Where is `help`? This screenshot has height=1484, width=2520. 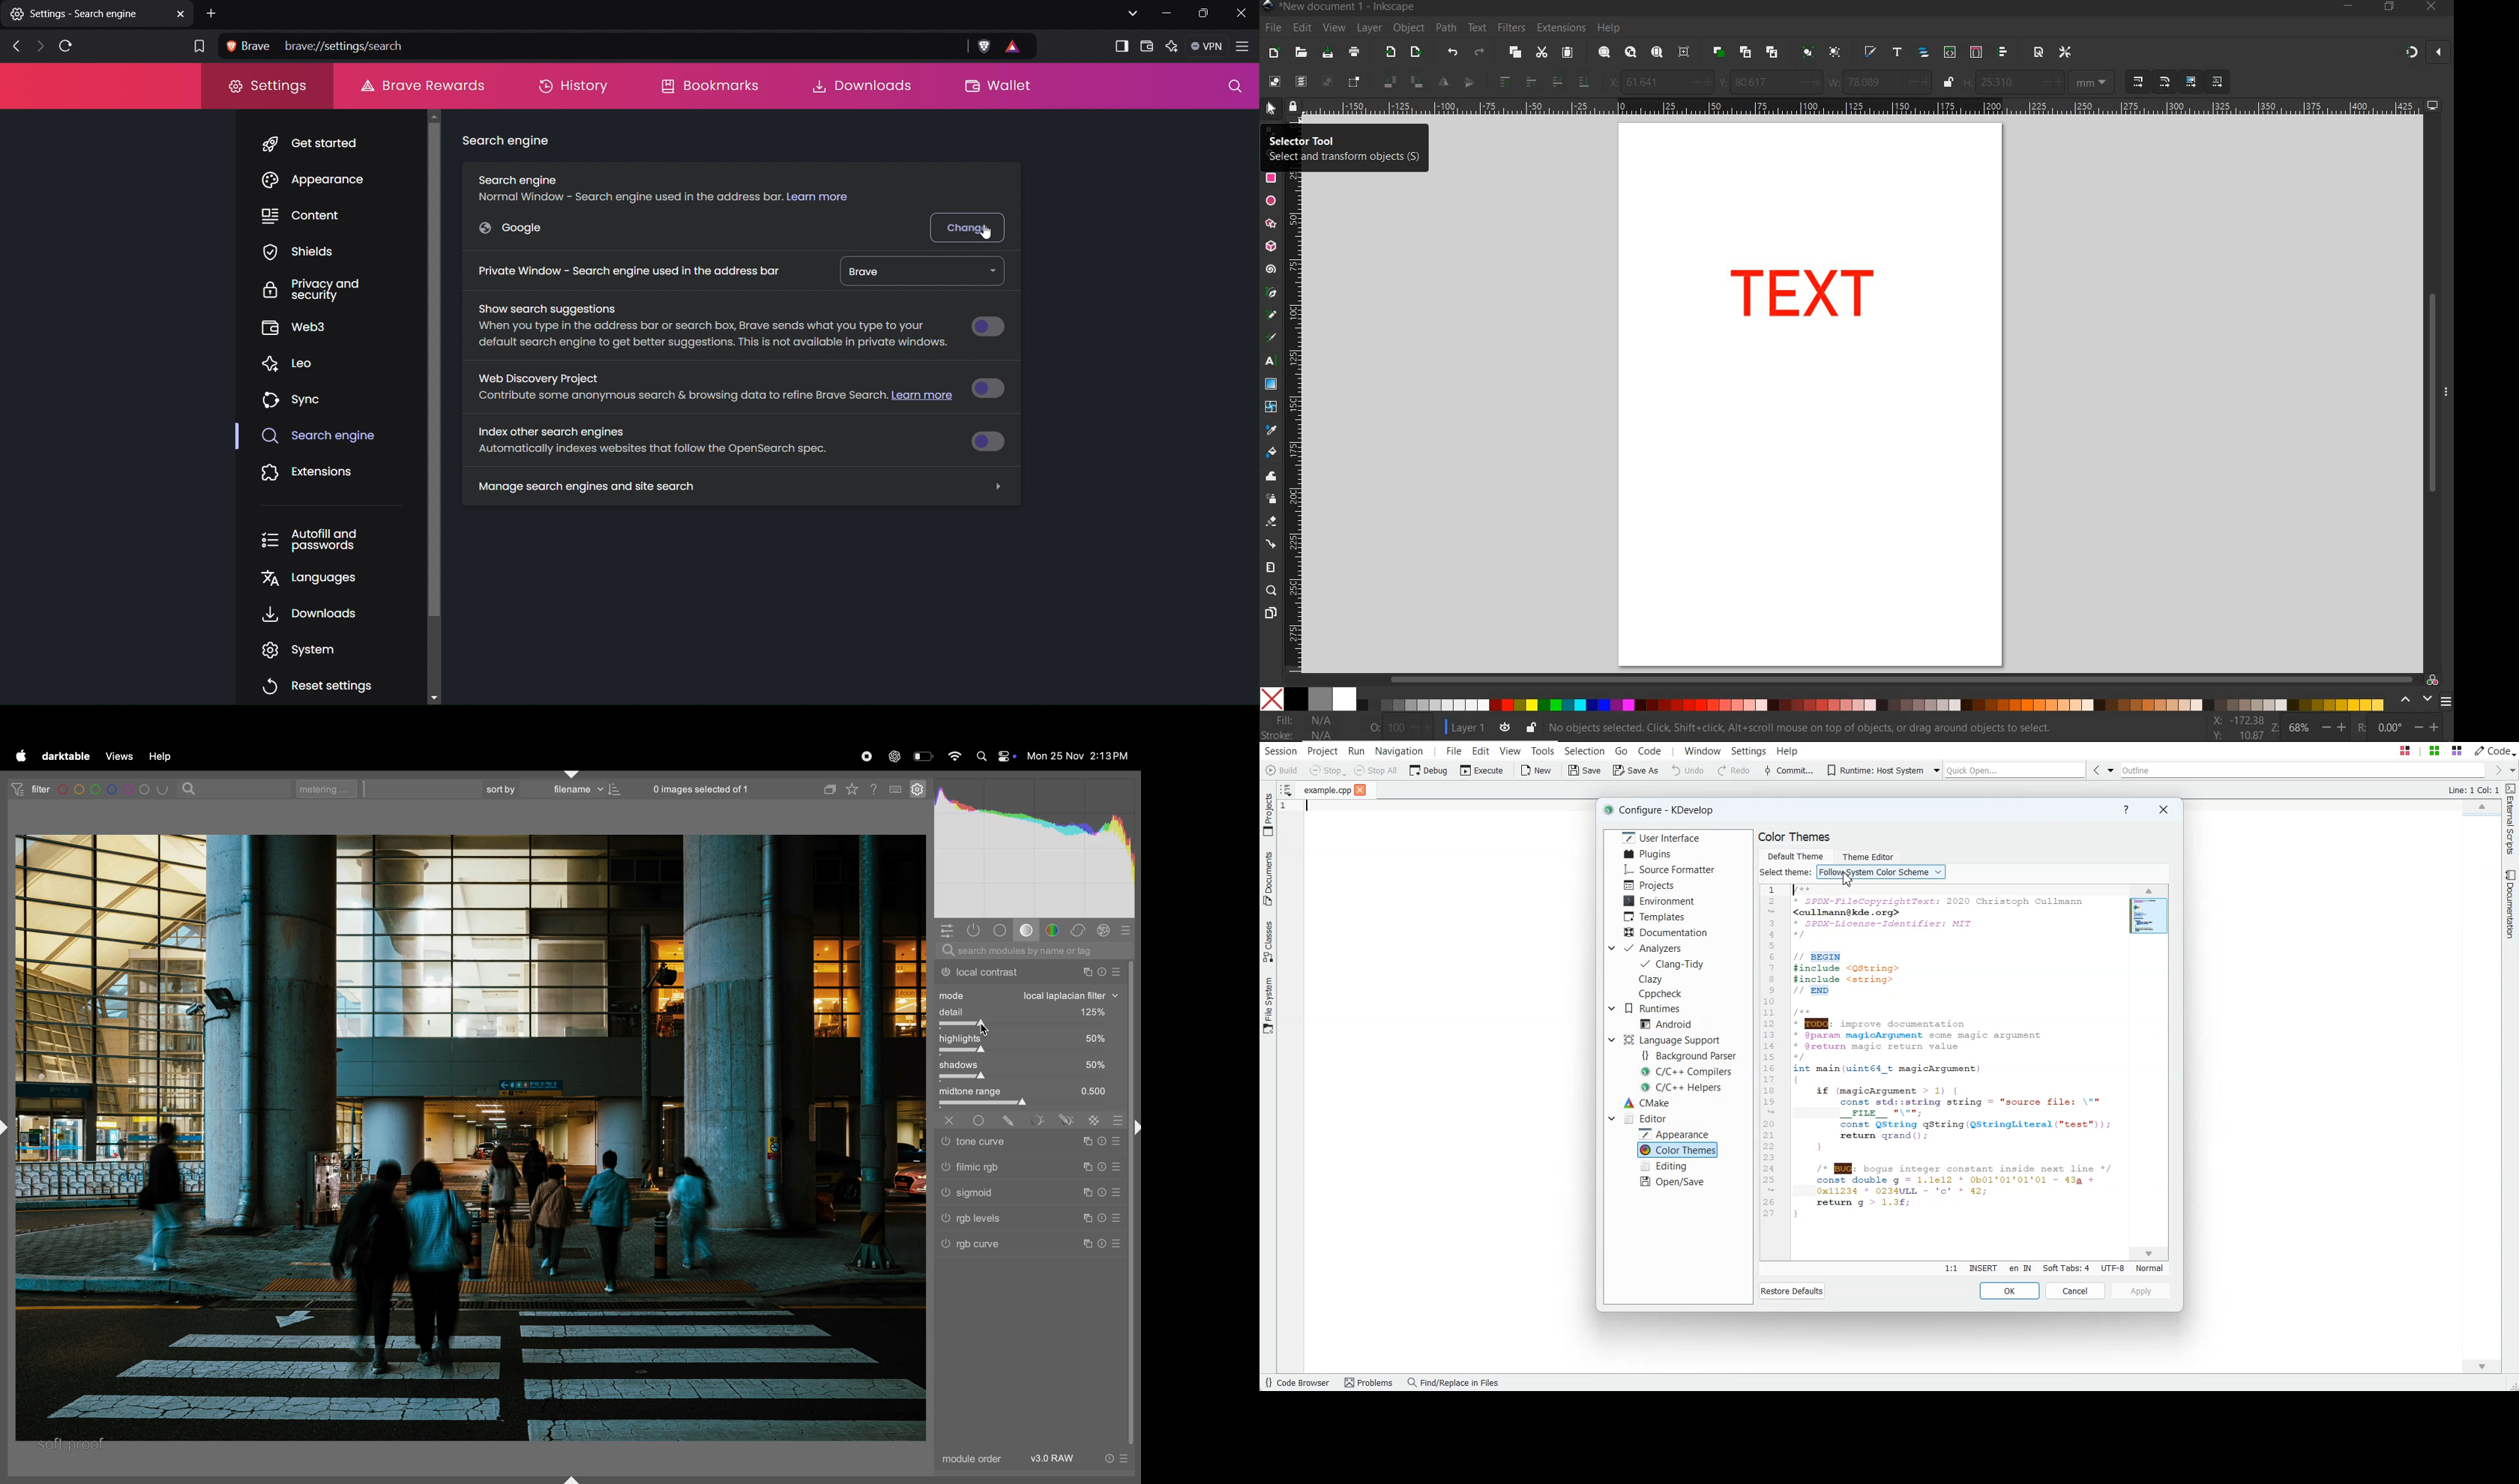
help is located at coordinates (875, 788).